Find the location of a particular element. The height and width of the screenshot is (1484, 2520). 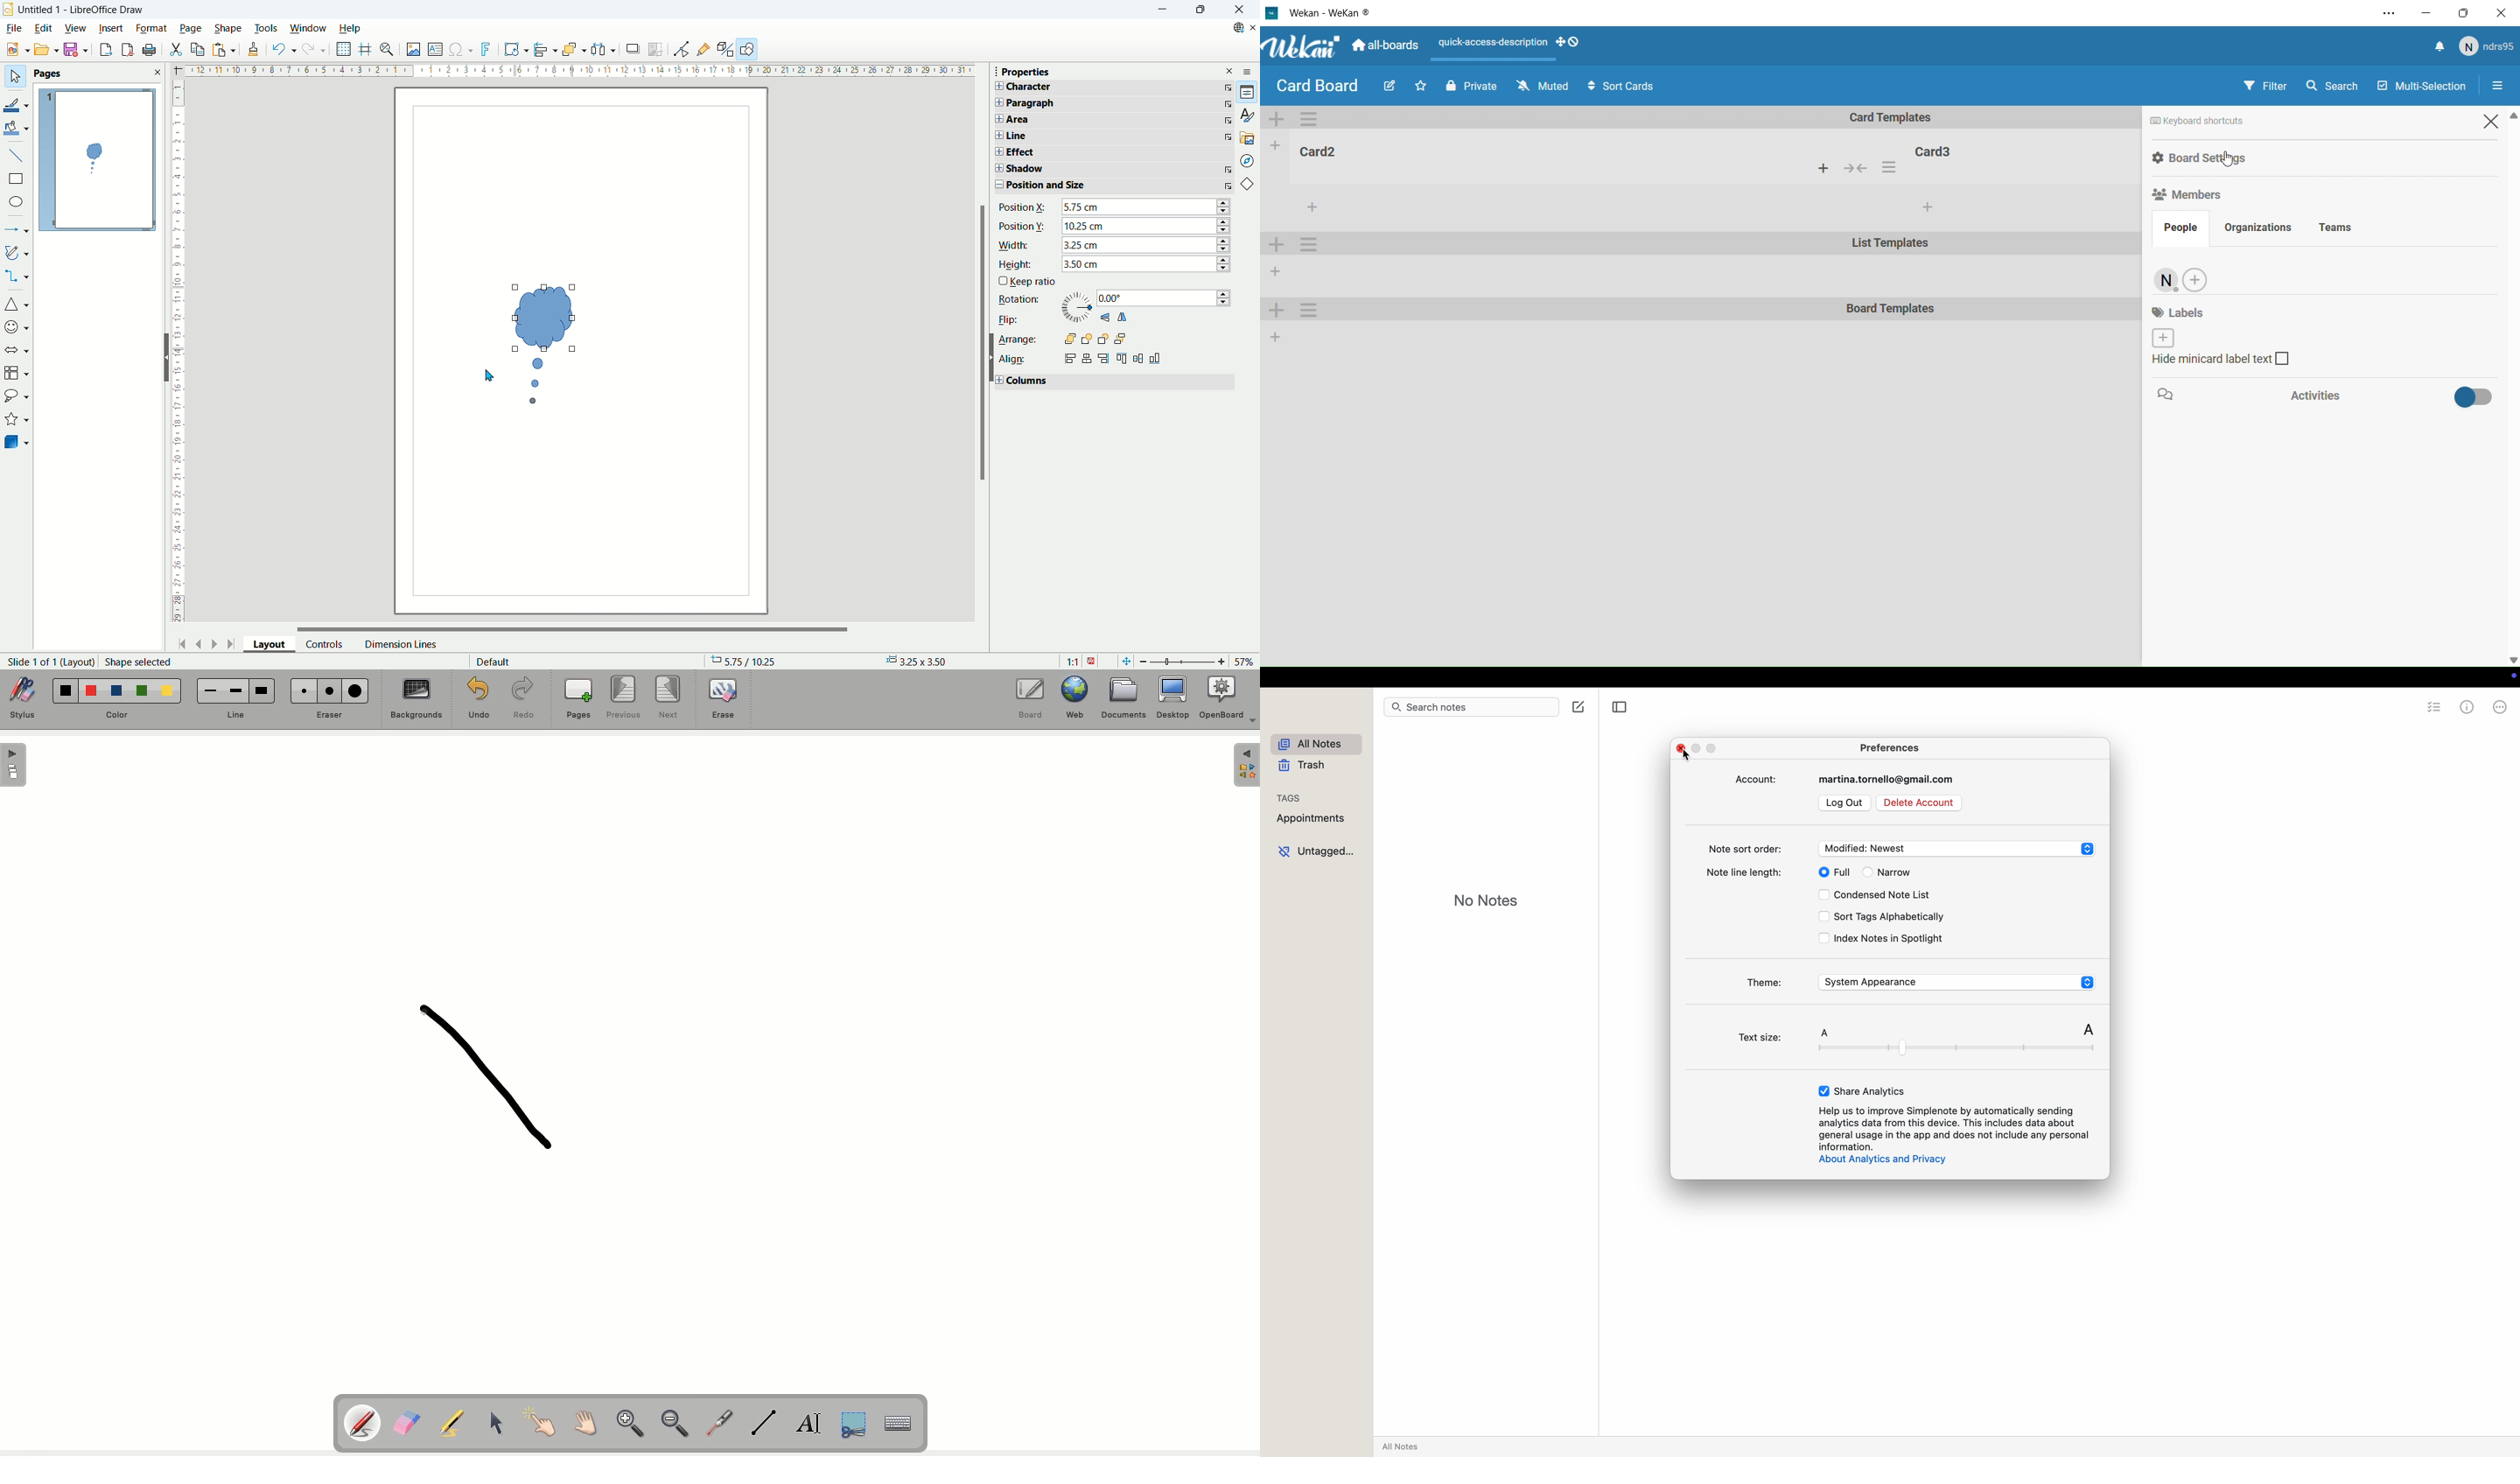

More Options is located at coordinates (1227, 87).